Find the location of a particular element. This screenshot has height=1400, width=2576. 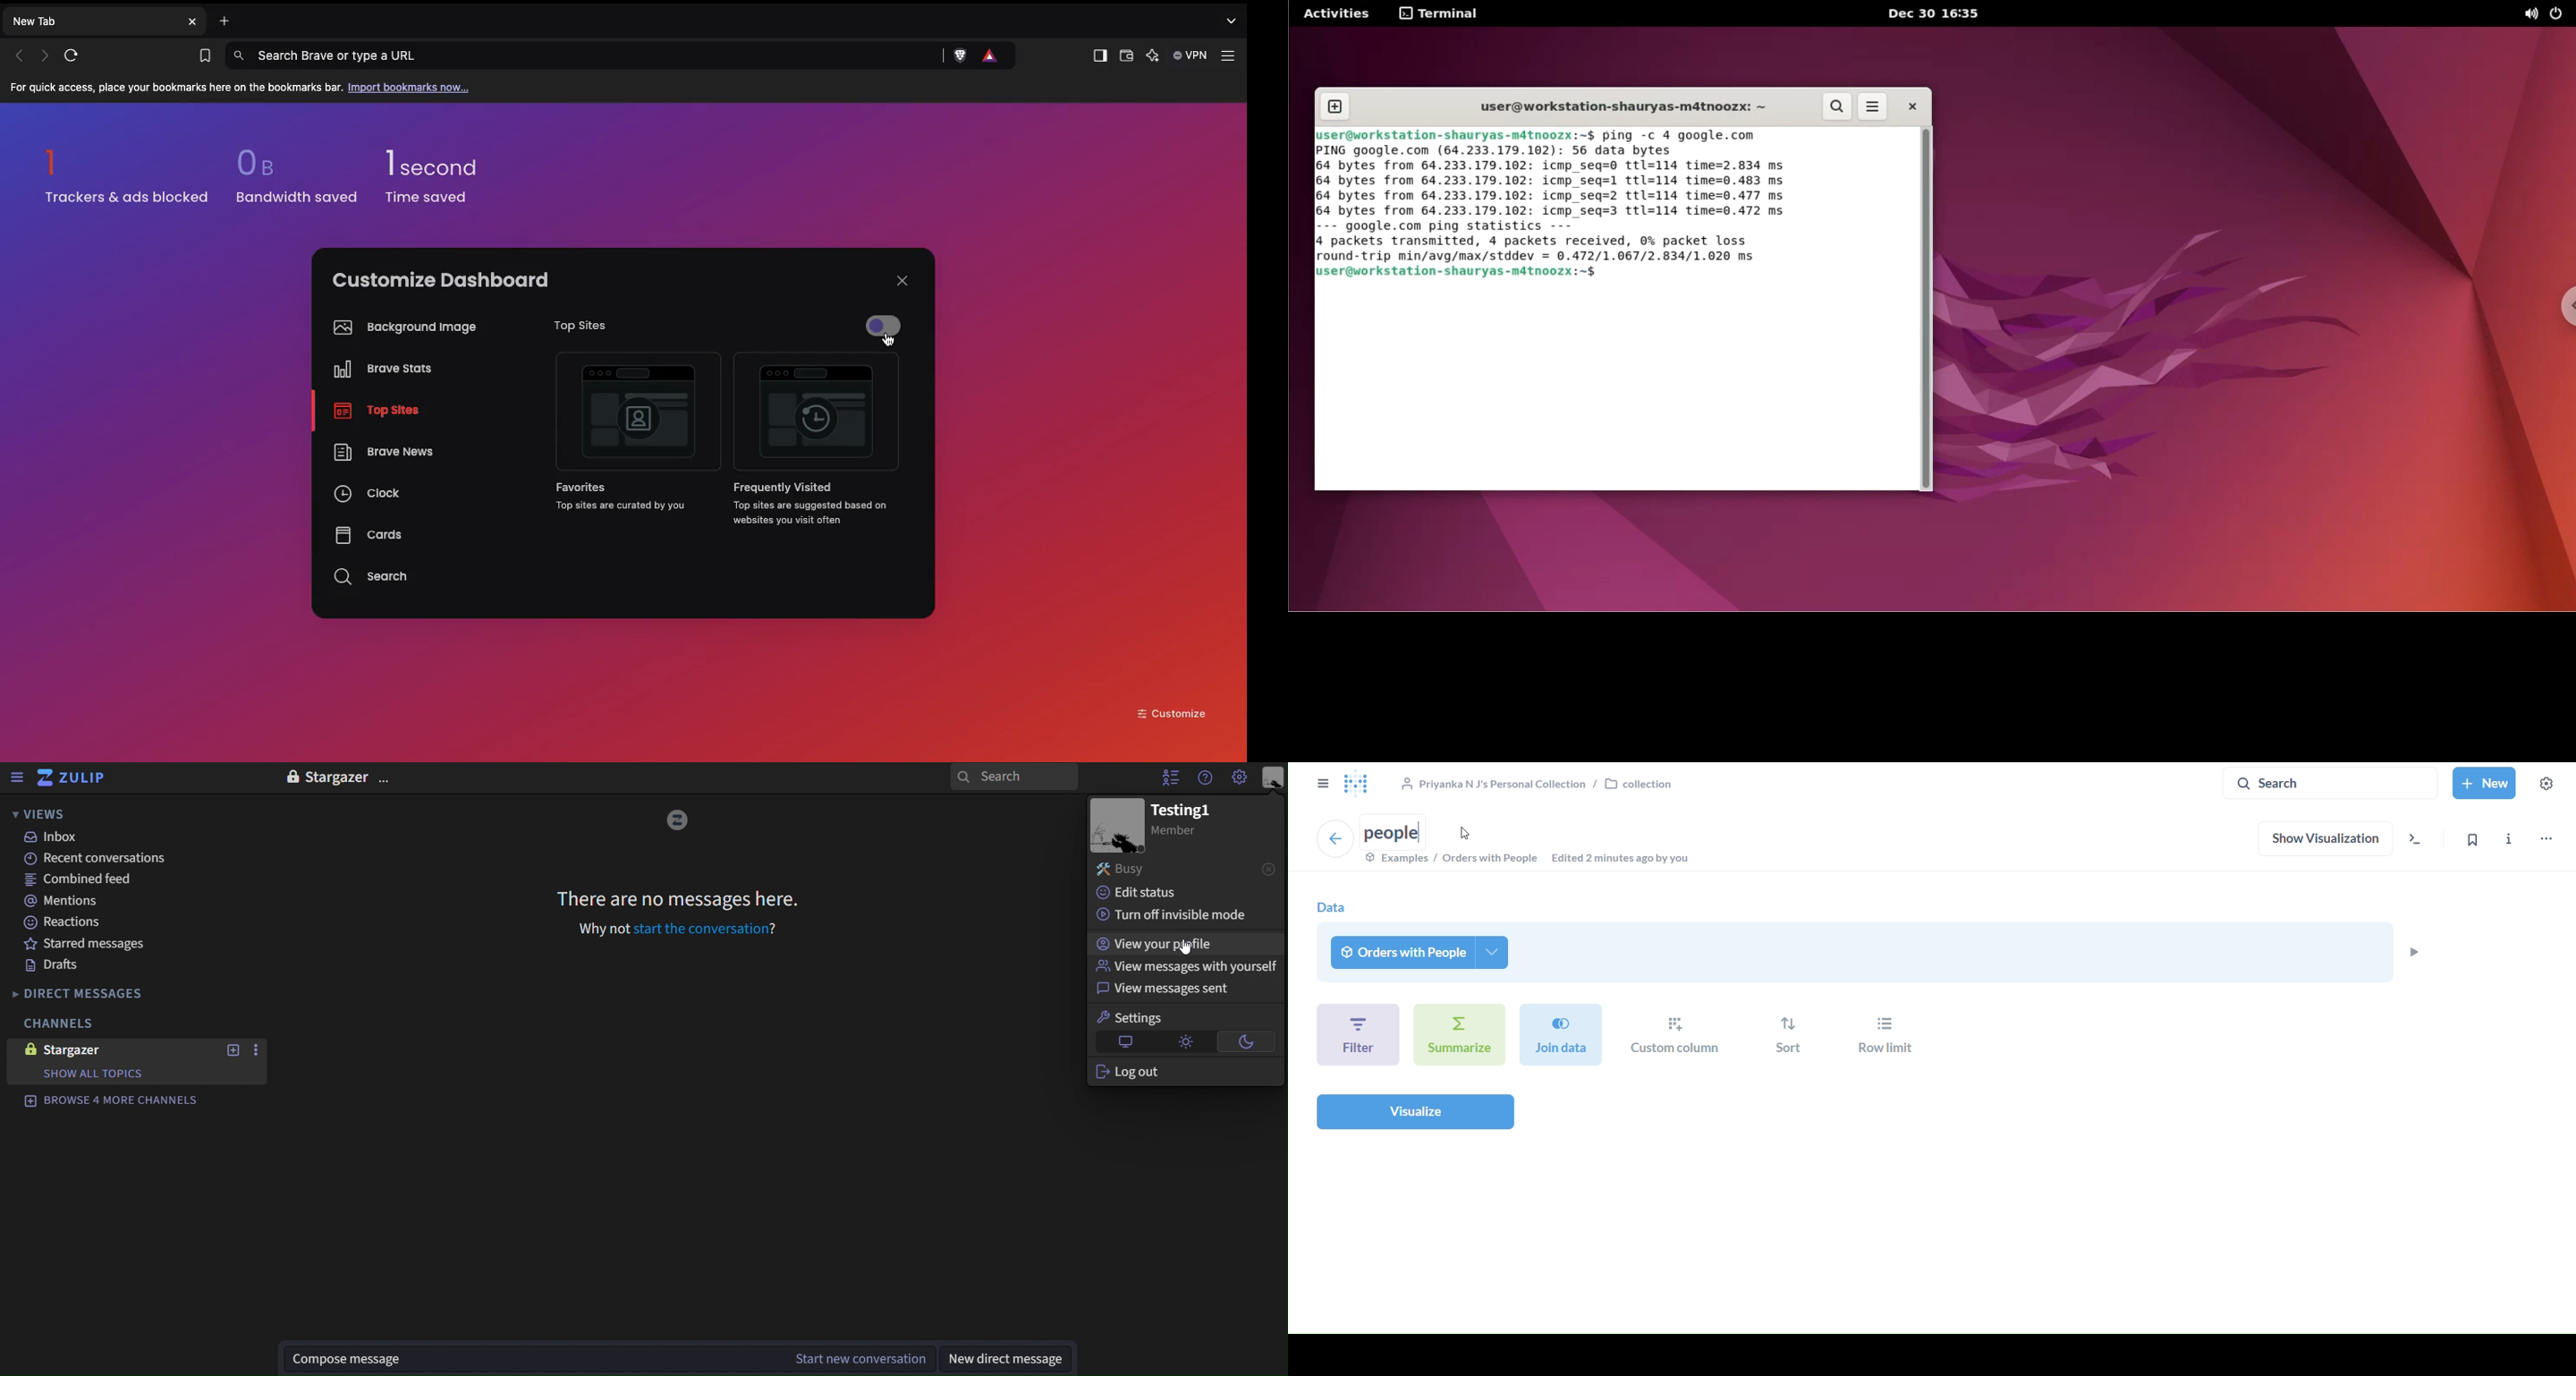

move,trash and more.. is located at coordinates (2546, 839).